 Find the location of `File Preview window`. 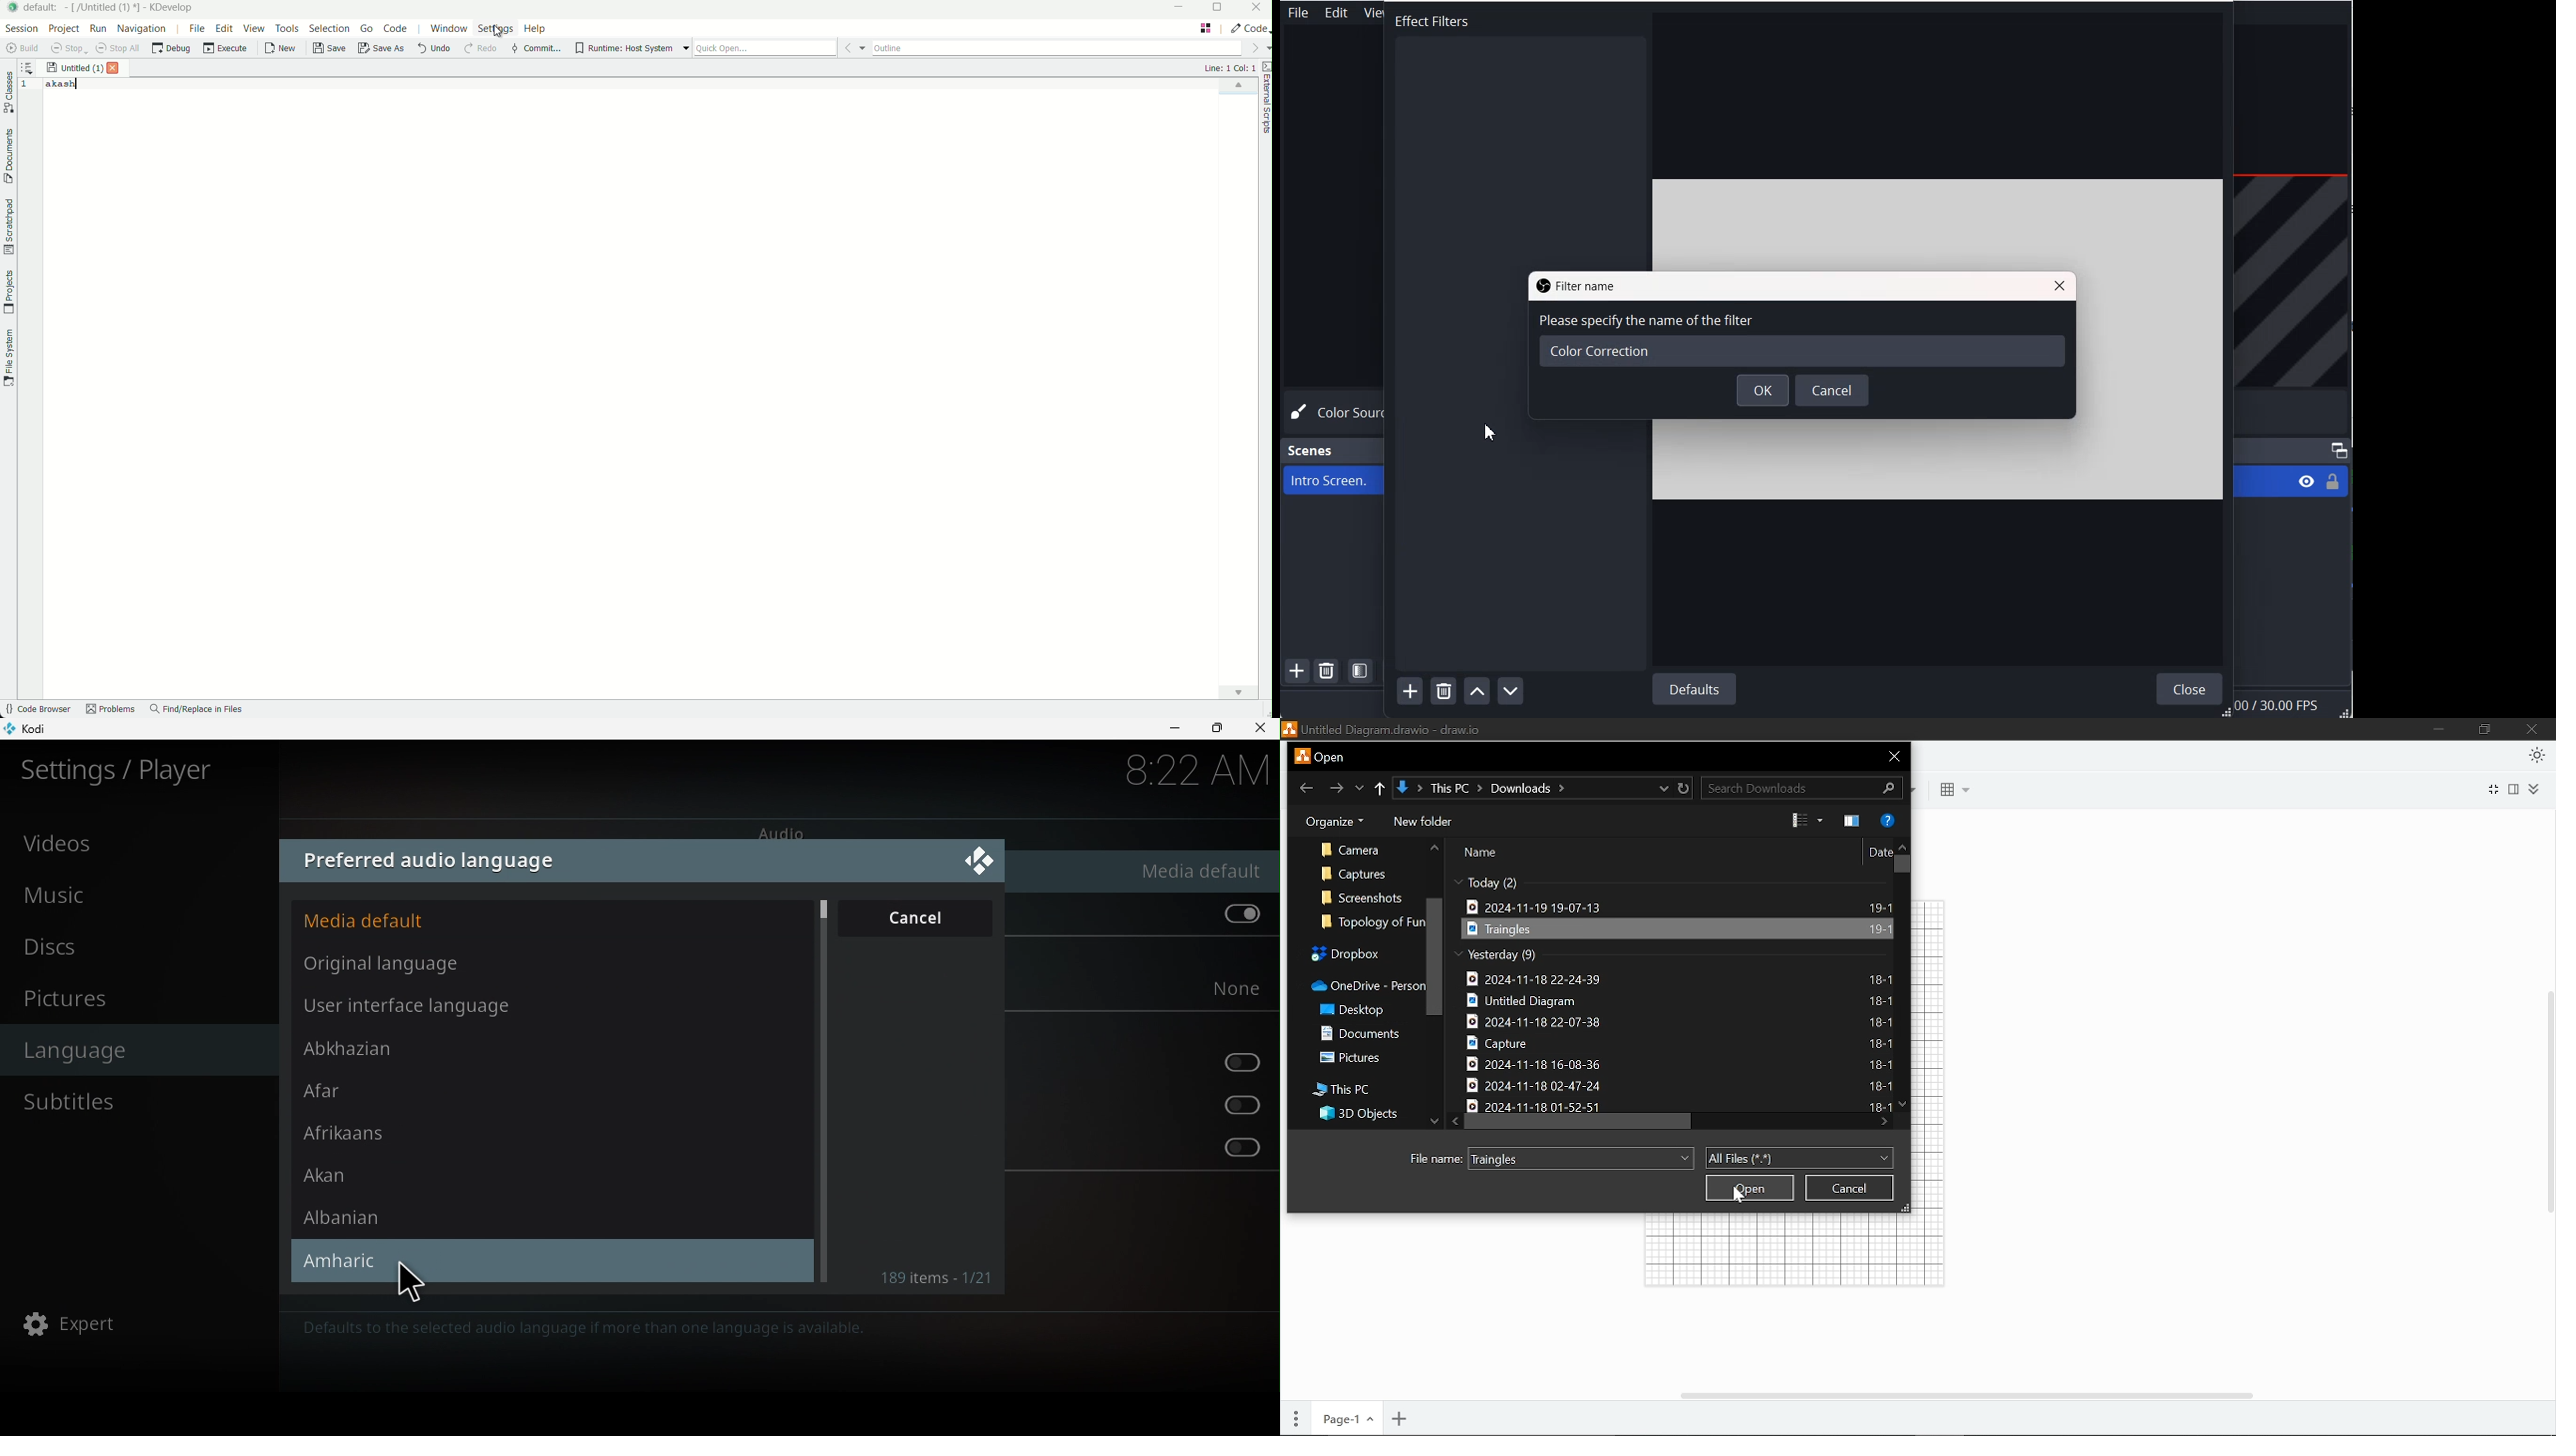

File Preview window is located at coordinates (2158, 339).